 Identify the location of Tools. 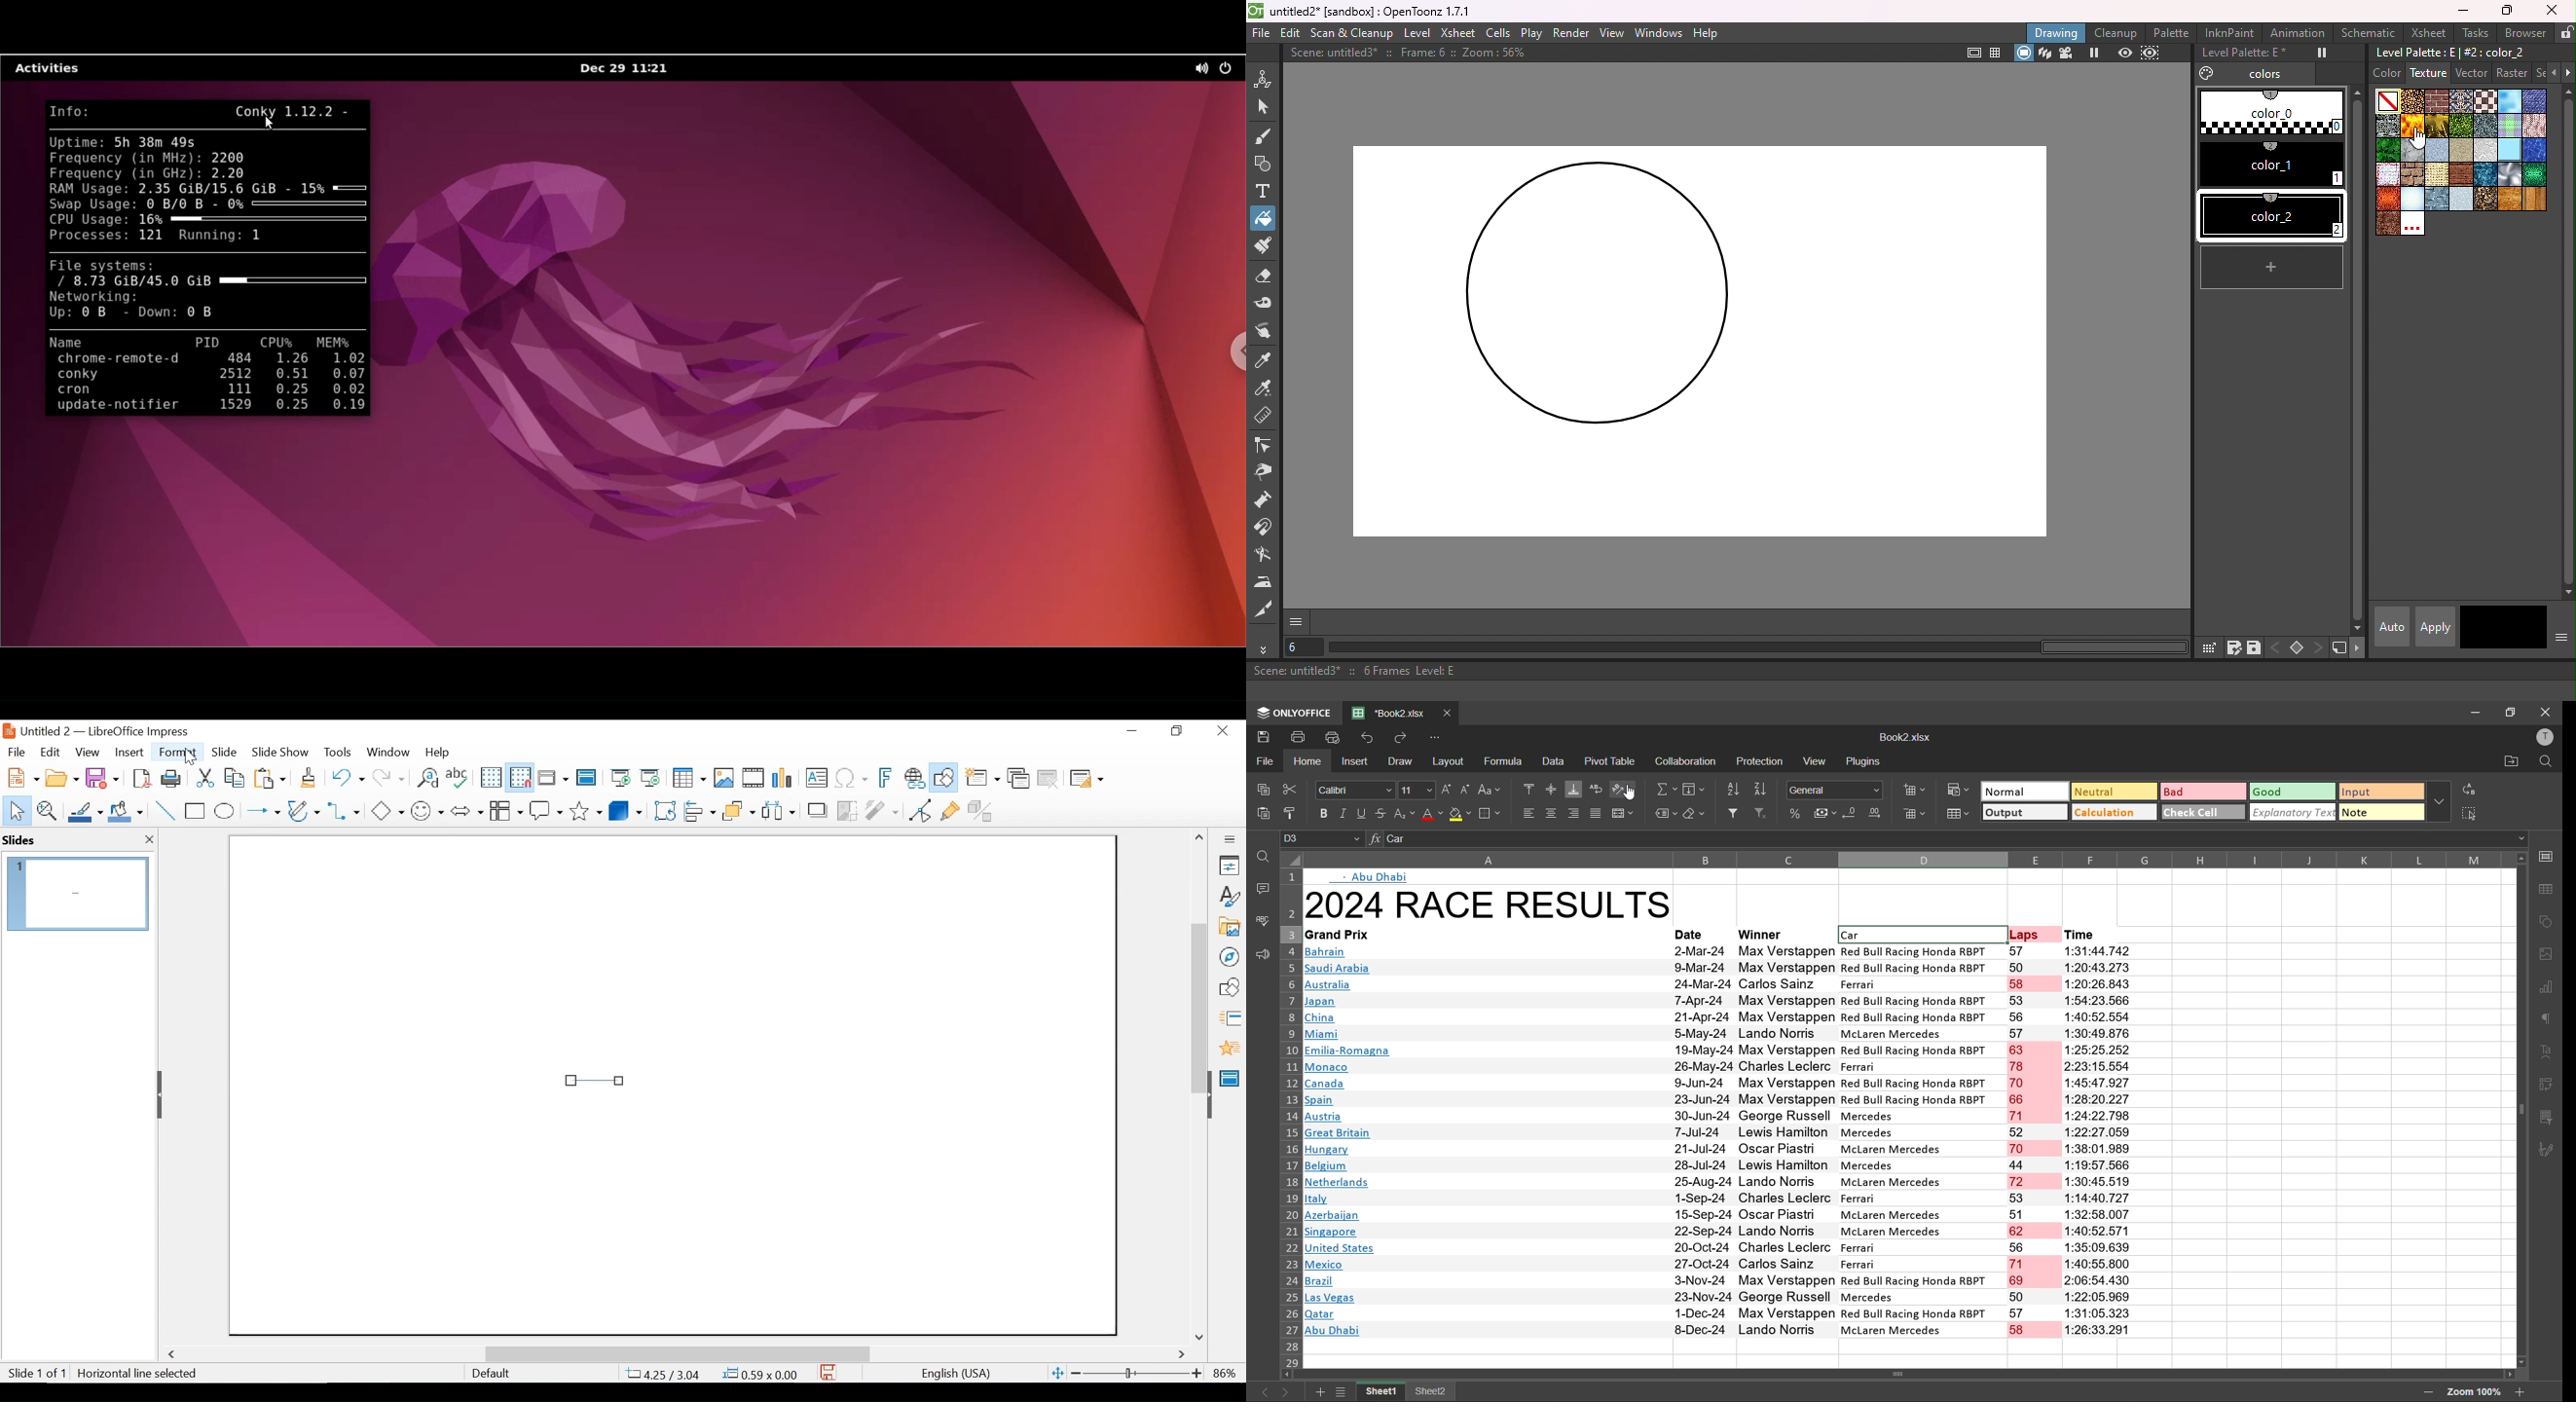
(337, 752).